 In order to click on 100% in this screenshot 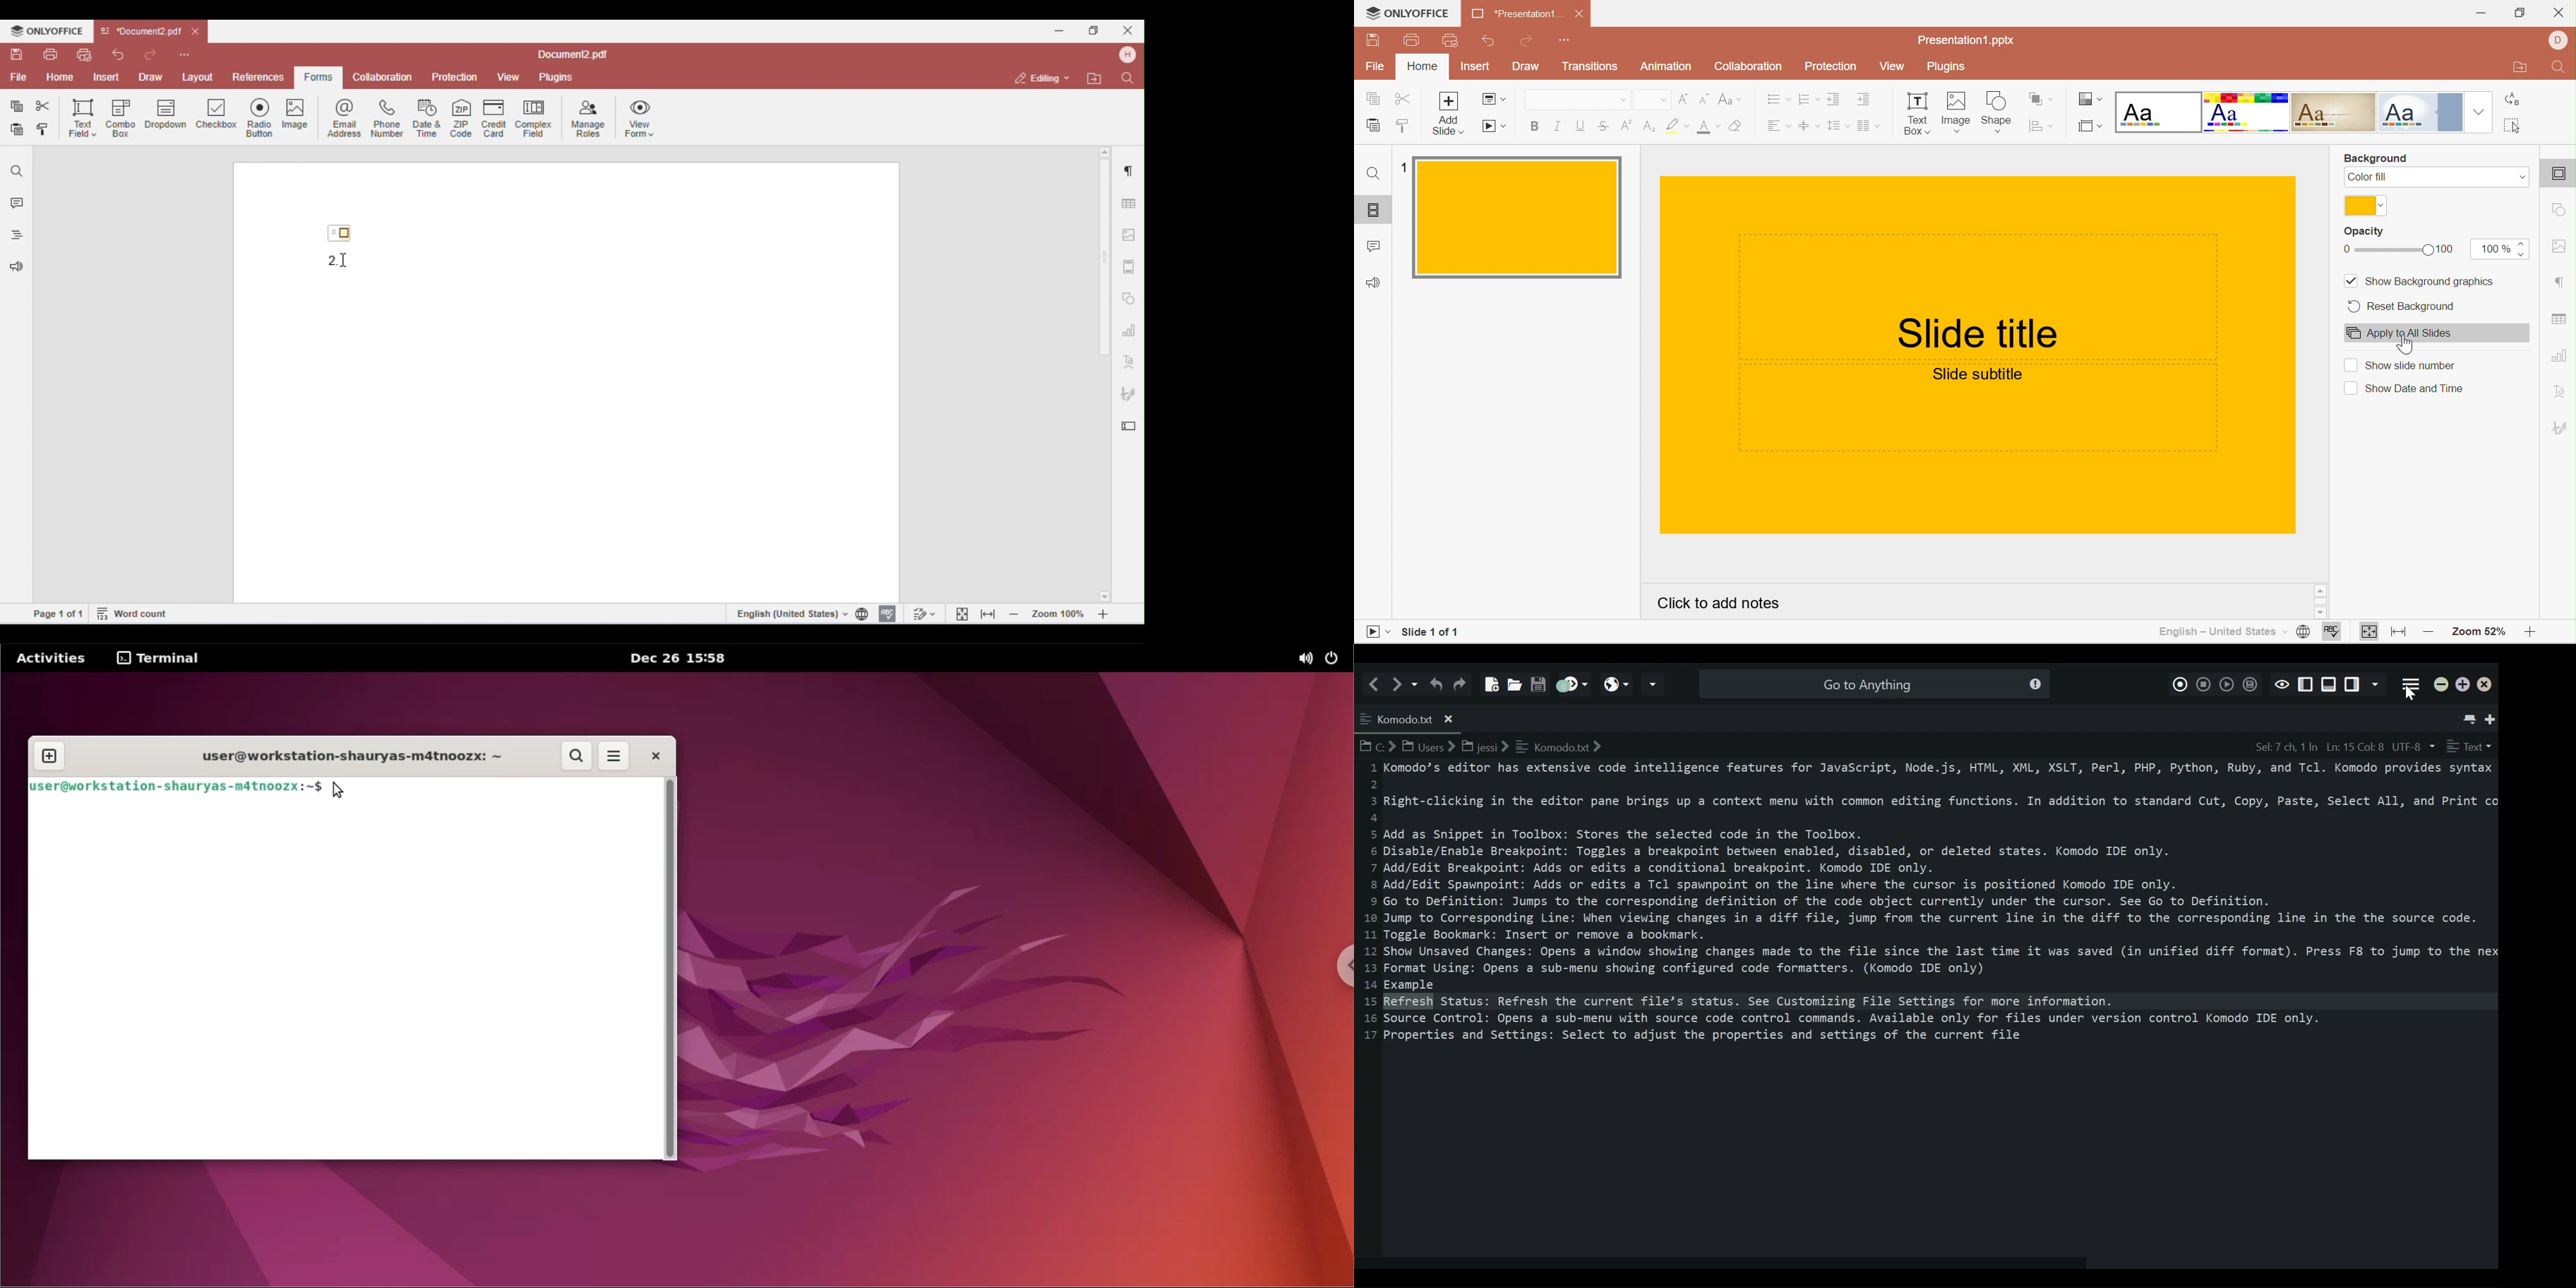, I will do `click(2493, 249)`.